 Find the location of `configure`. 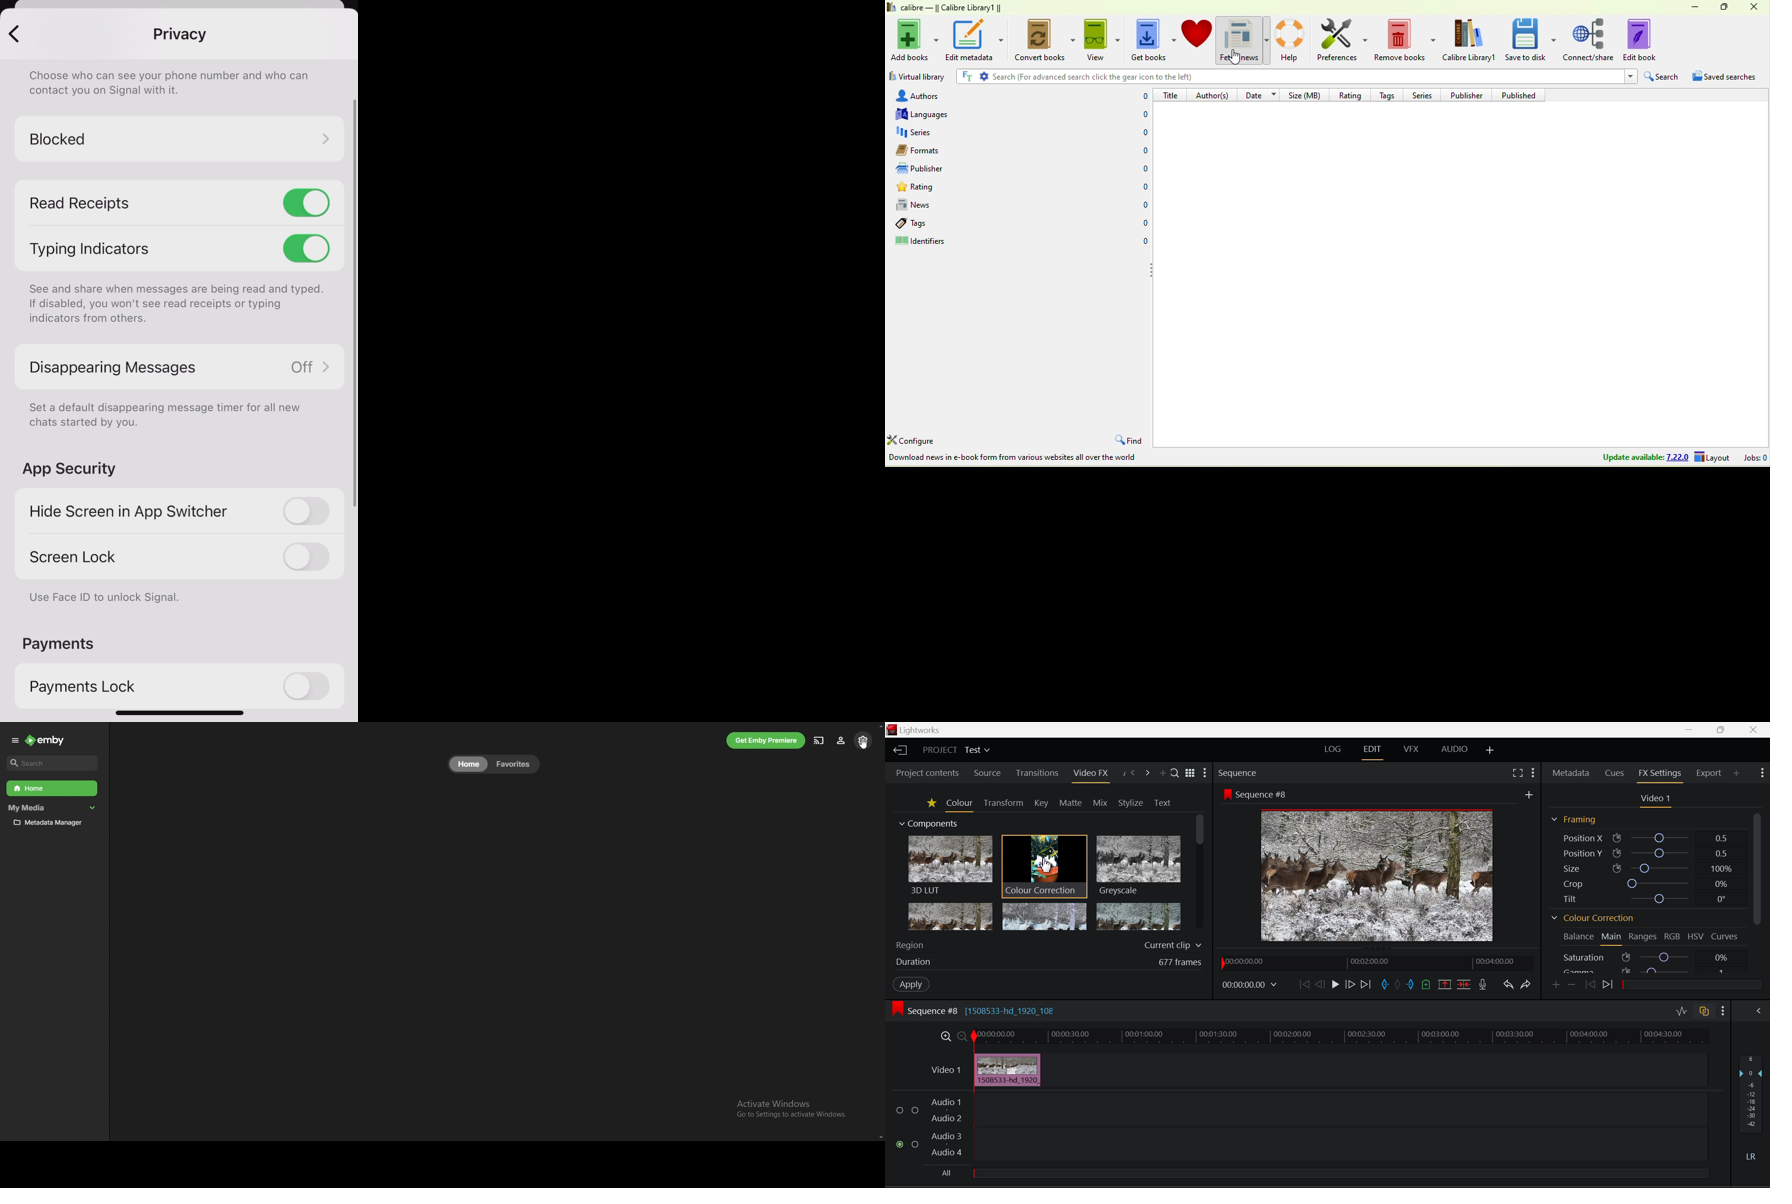

configure is located at coordinates (915, 441).